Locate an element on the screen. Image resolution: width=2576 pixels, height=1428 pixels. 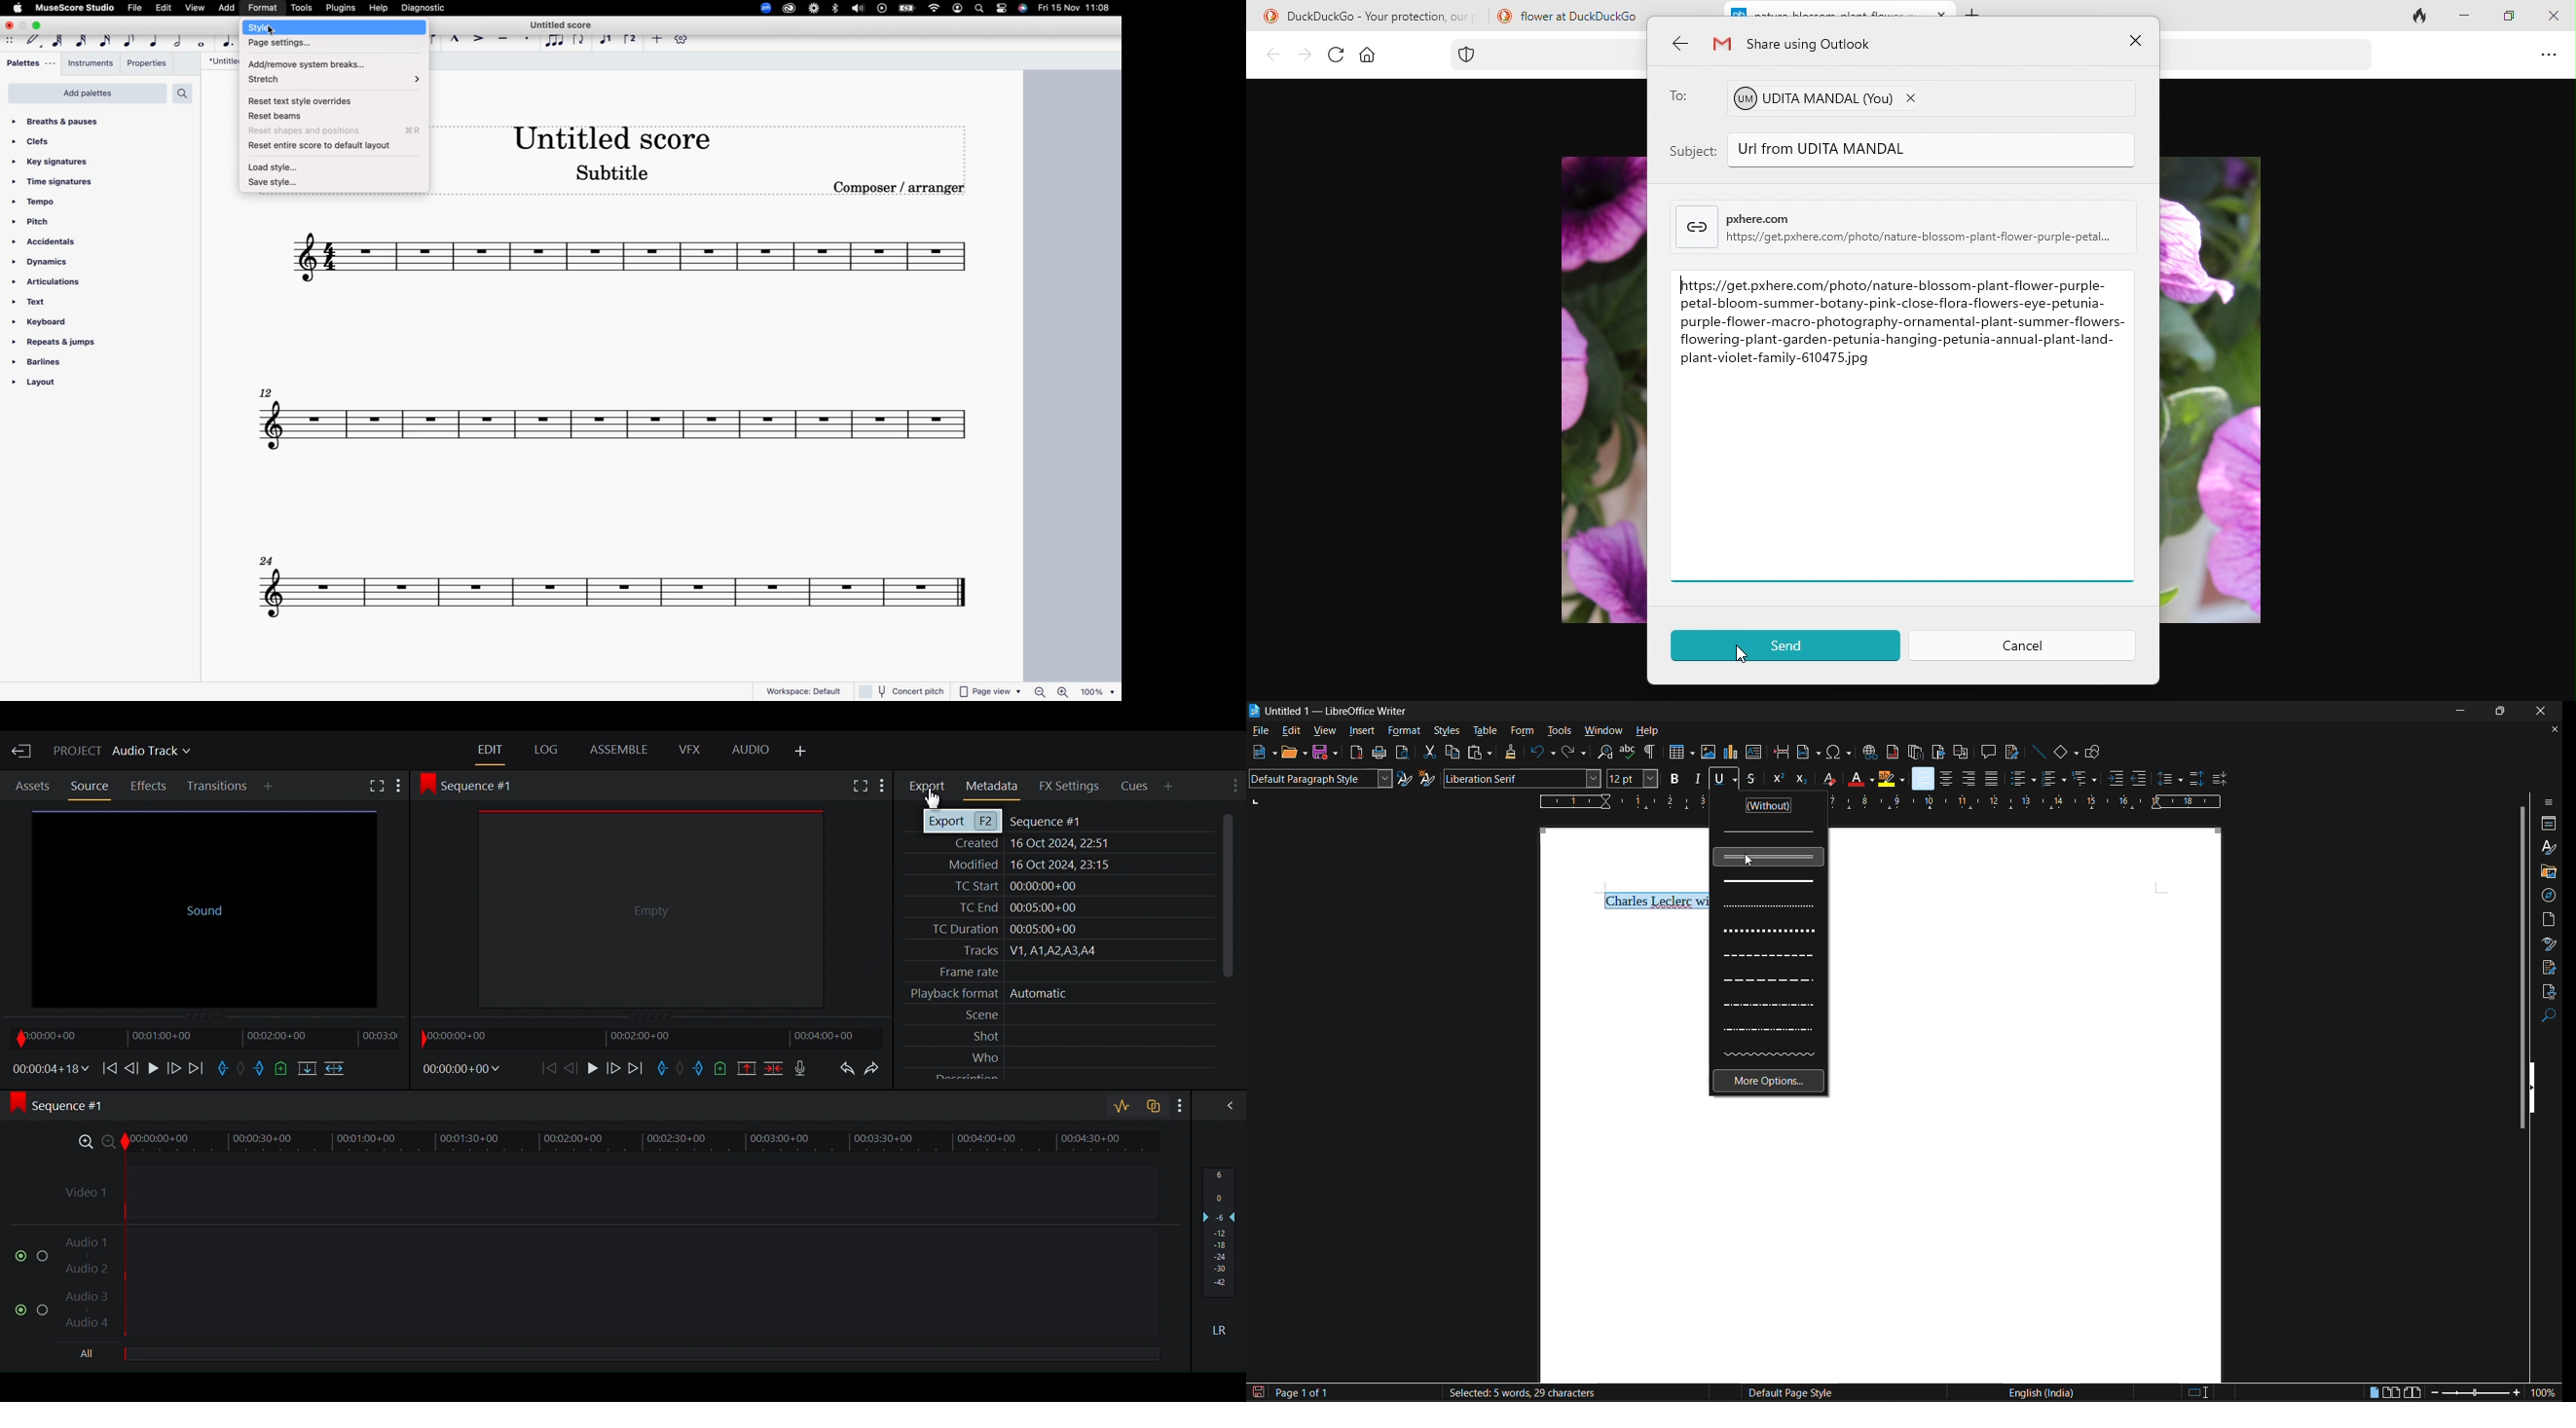
Show settings menu is located at coordinates (1233, 786).